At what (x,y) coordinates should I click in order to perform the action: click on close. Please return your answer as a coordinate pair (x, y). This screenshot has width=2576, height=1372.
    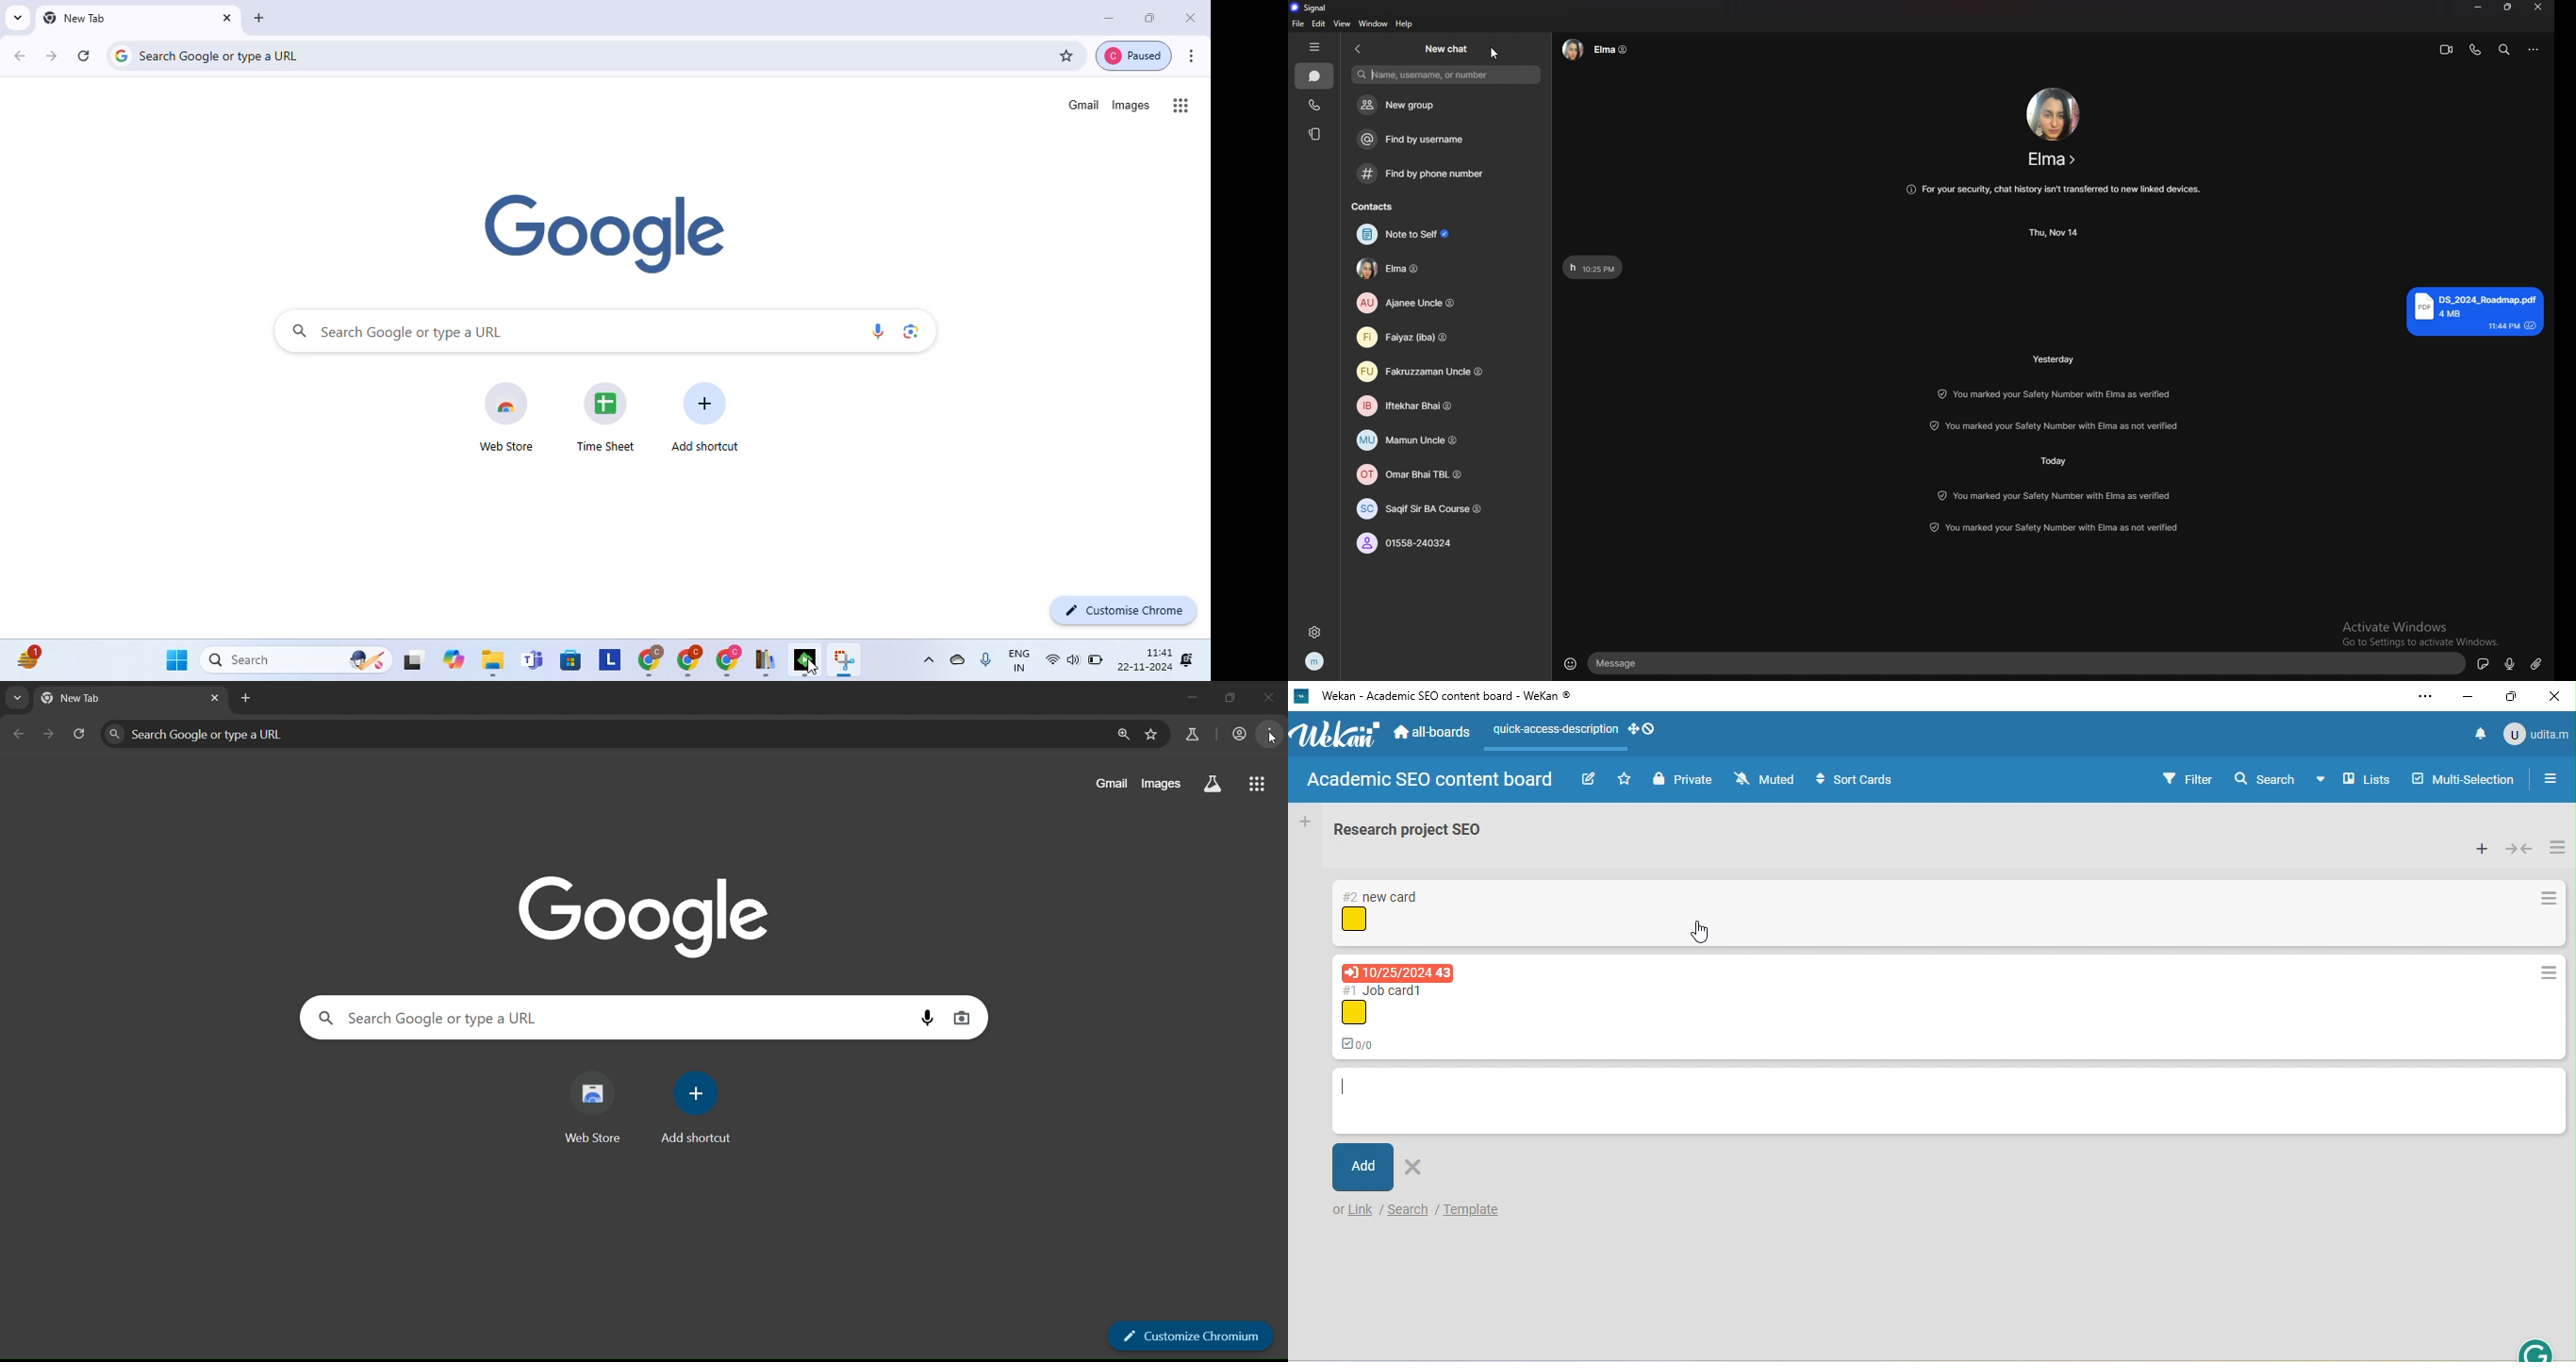
    Looking at the image, I should click on (2557, 694).